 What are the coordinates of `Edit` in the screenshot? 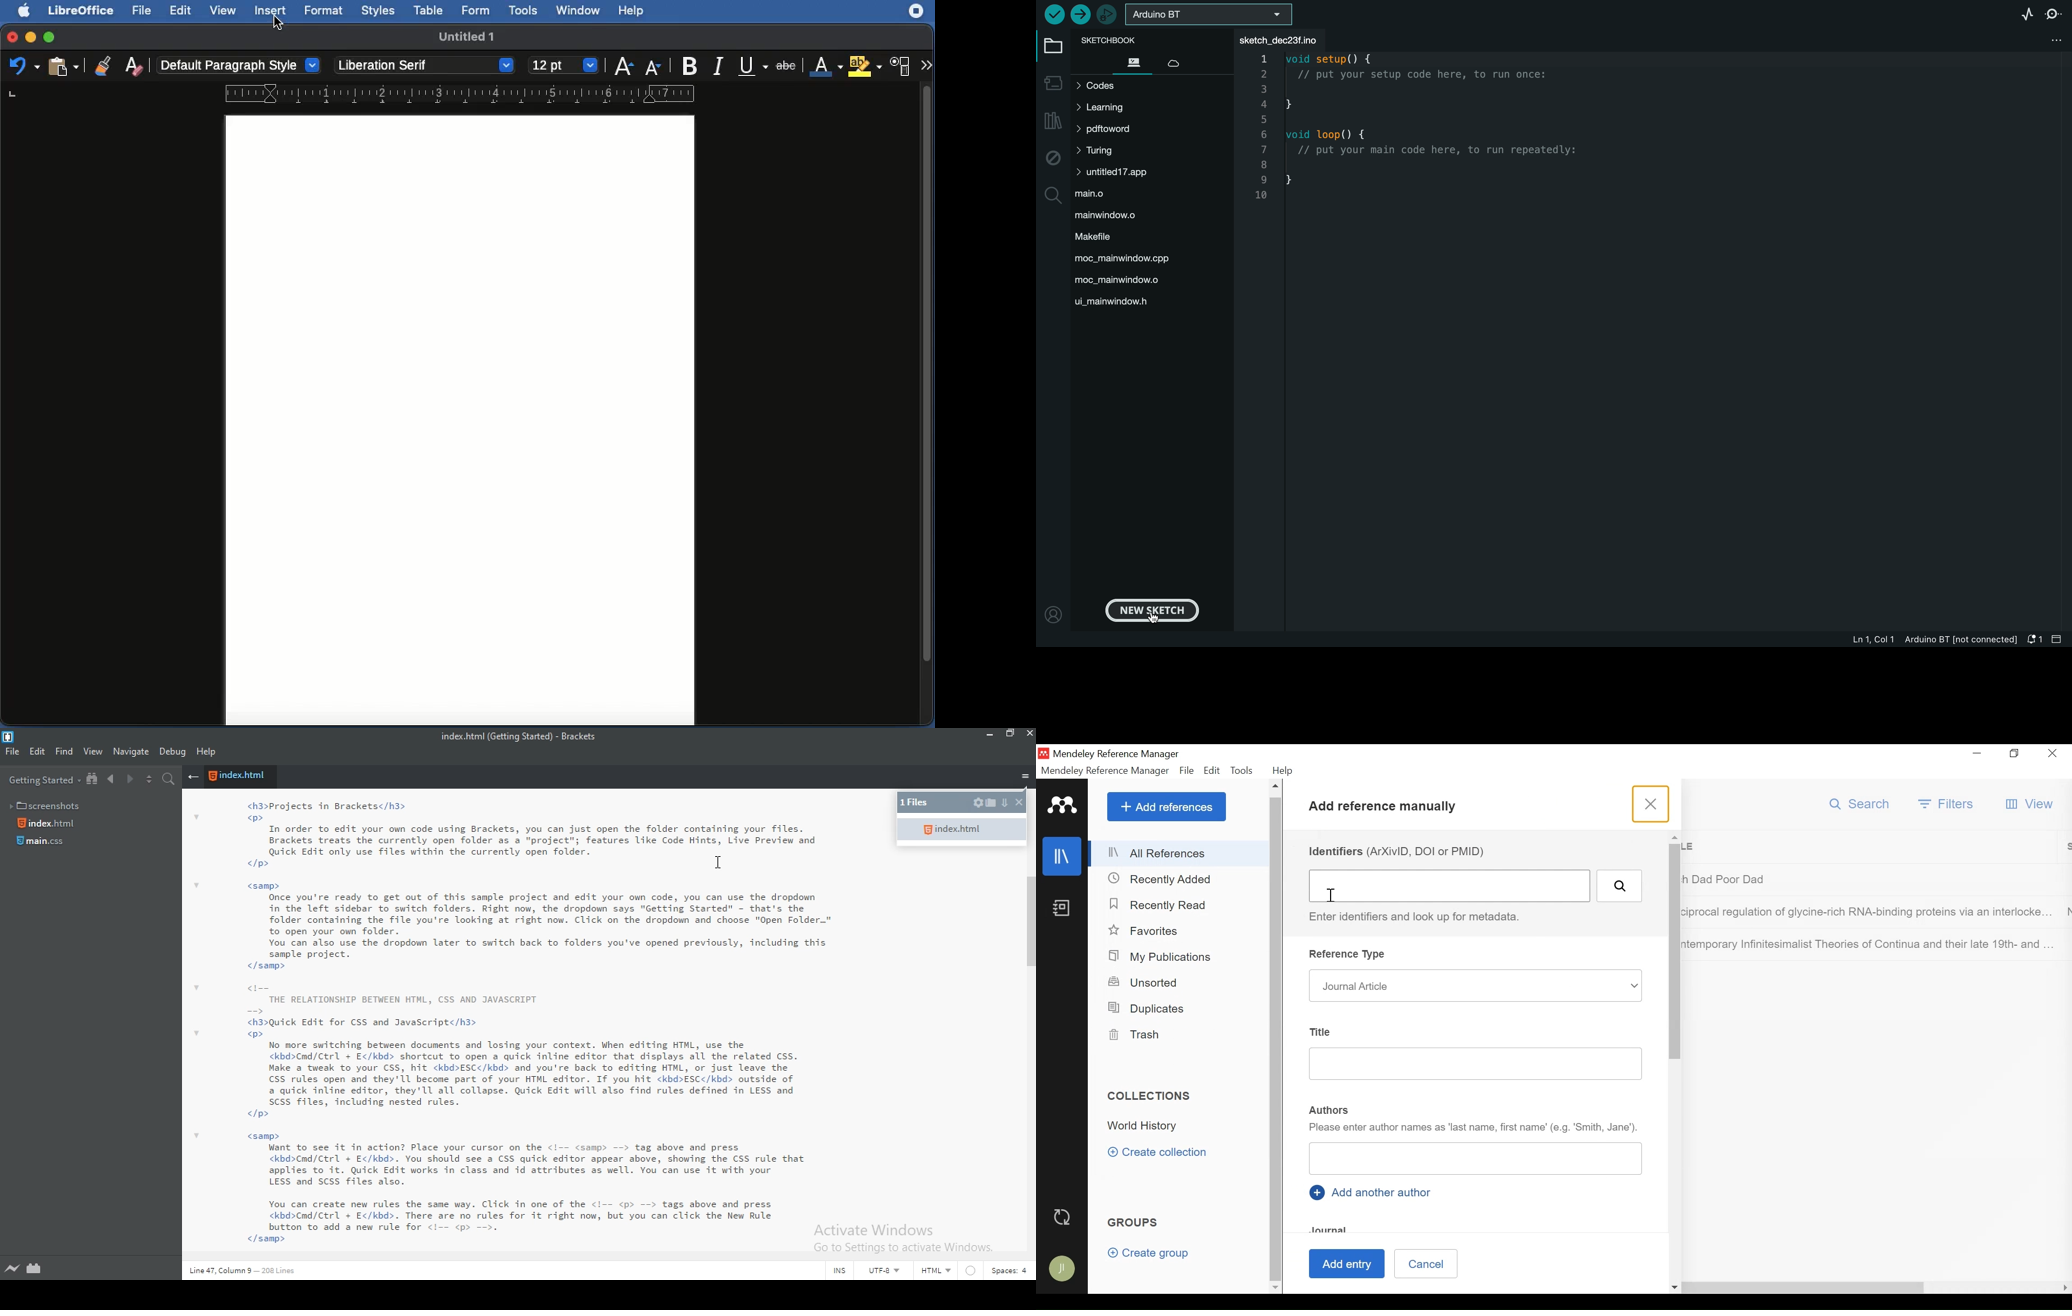 It's located at (180, 10).